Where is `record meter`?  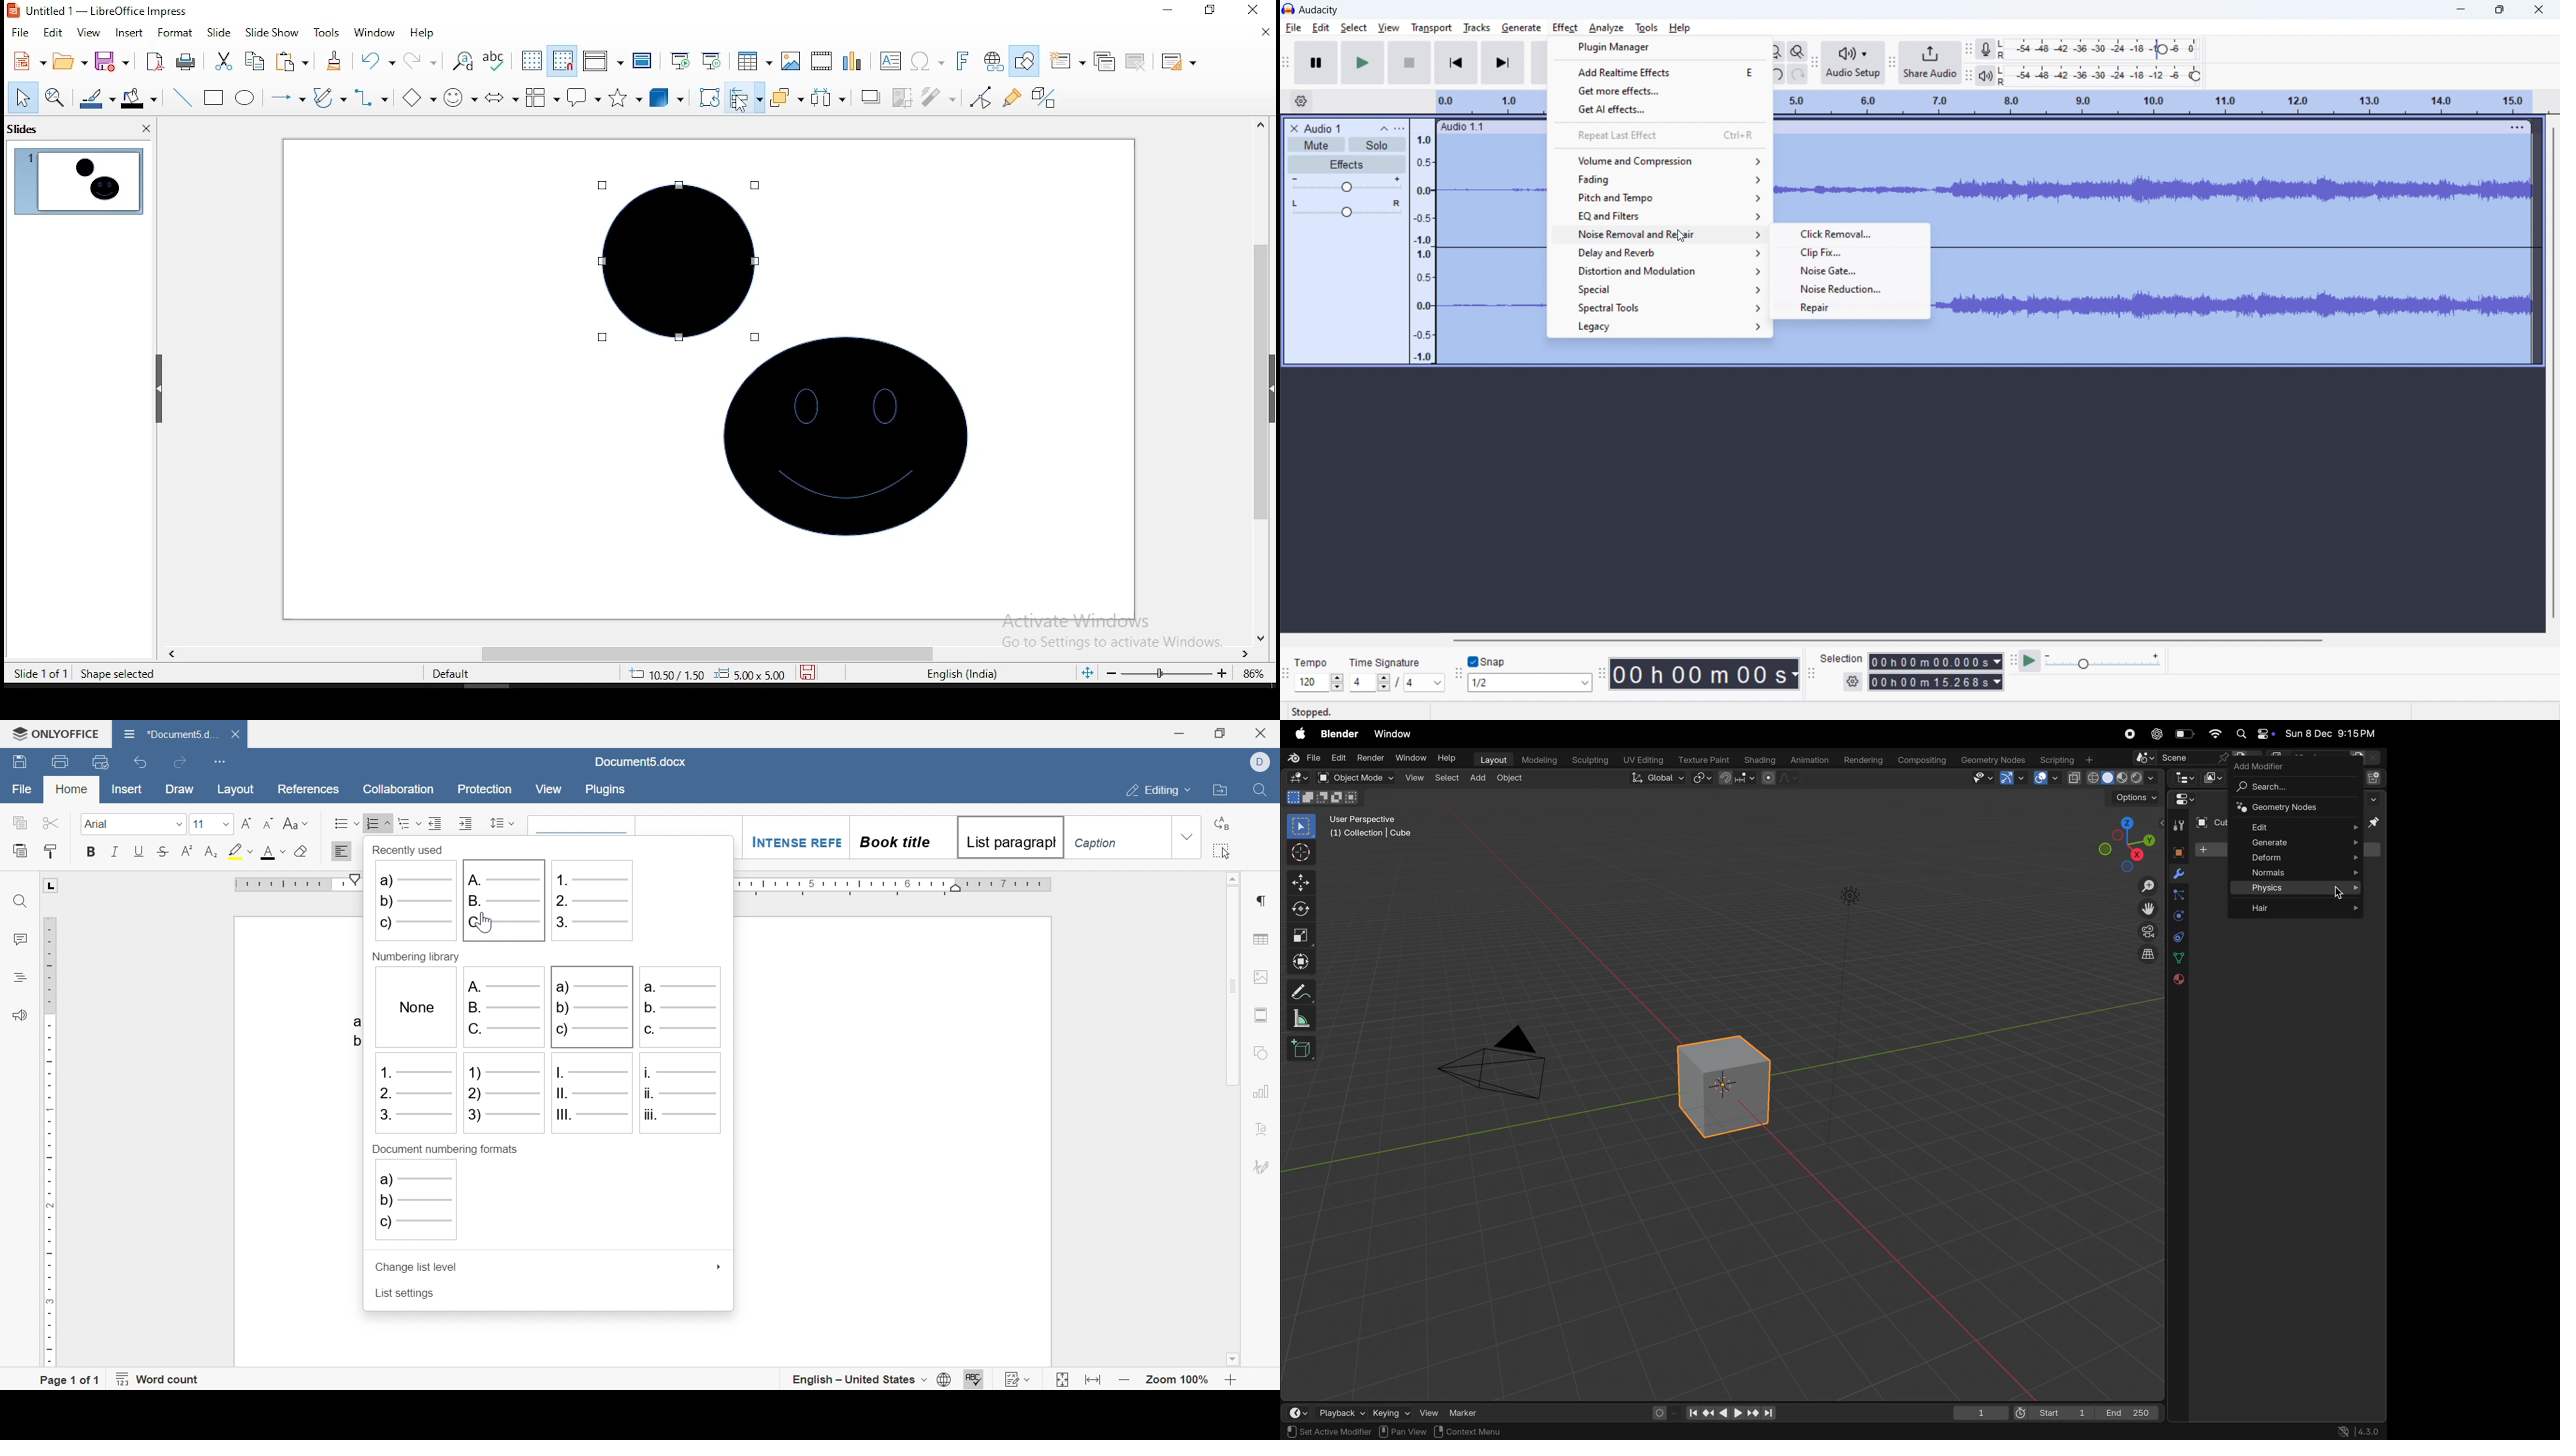 record meter is located at coordinates (2102, 49).